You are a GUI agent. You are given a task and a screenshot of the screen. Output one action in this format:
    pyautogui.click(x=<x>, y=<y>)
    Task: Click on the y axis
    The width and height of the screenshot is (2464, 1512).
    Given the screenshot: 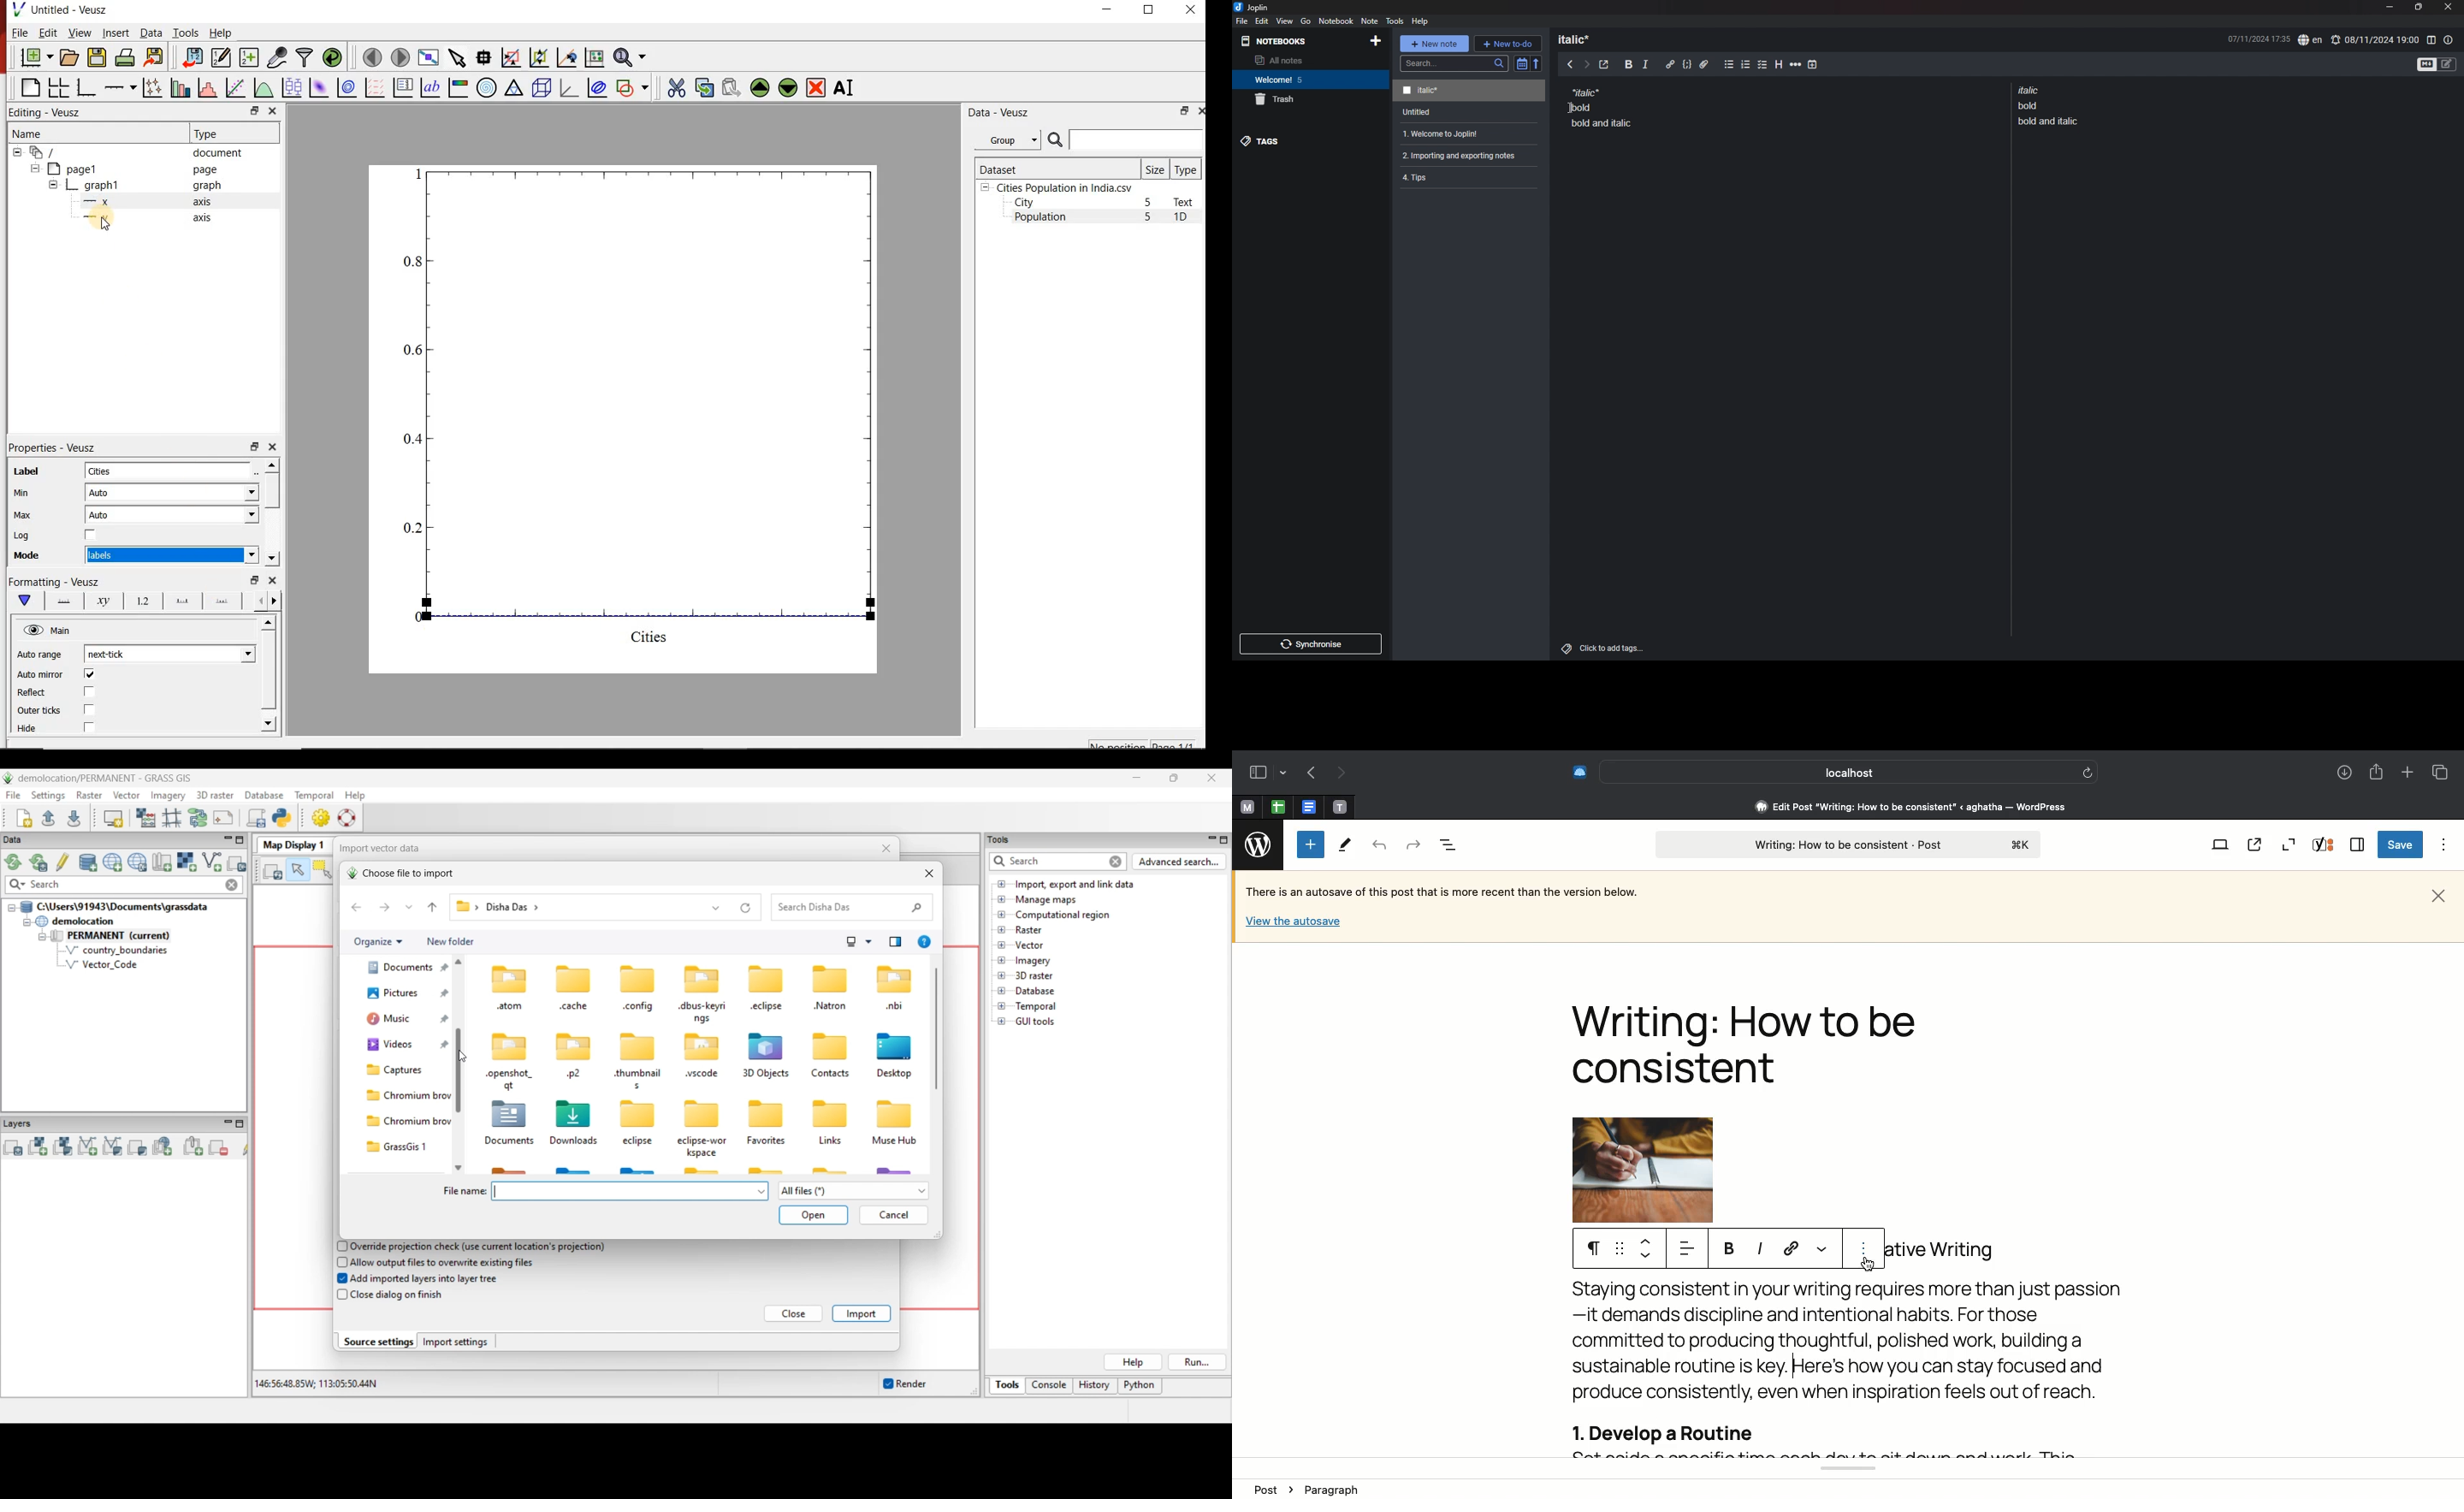 What is the action you would take?
    pyautogui.click(x=150, y=218)
    